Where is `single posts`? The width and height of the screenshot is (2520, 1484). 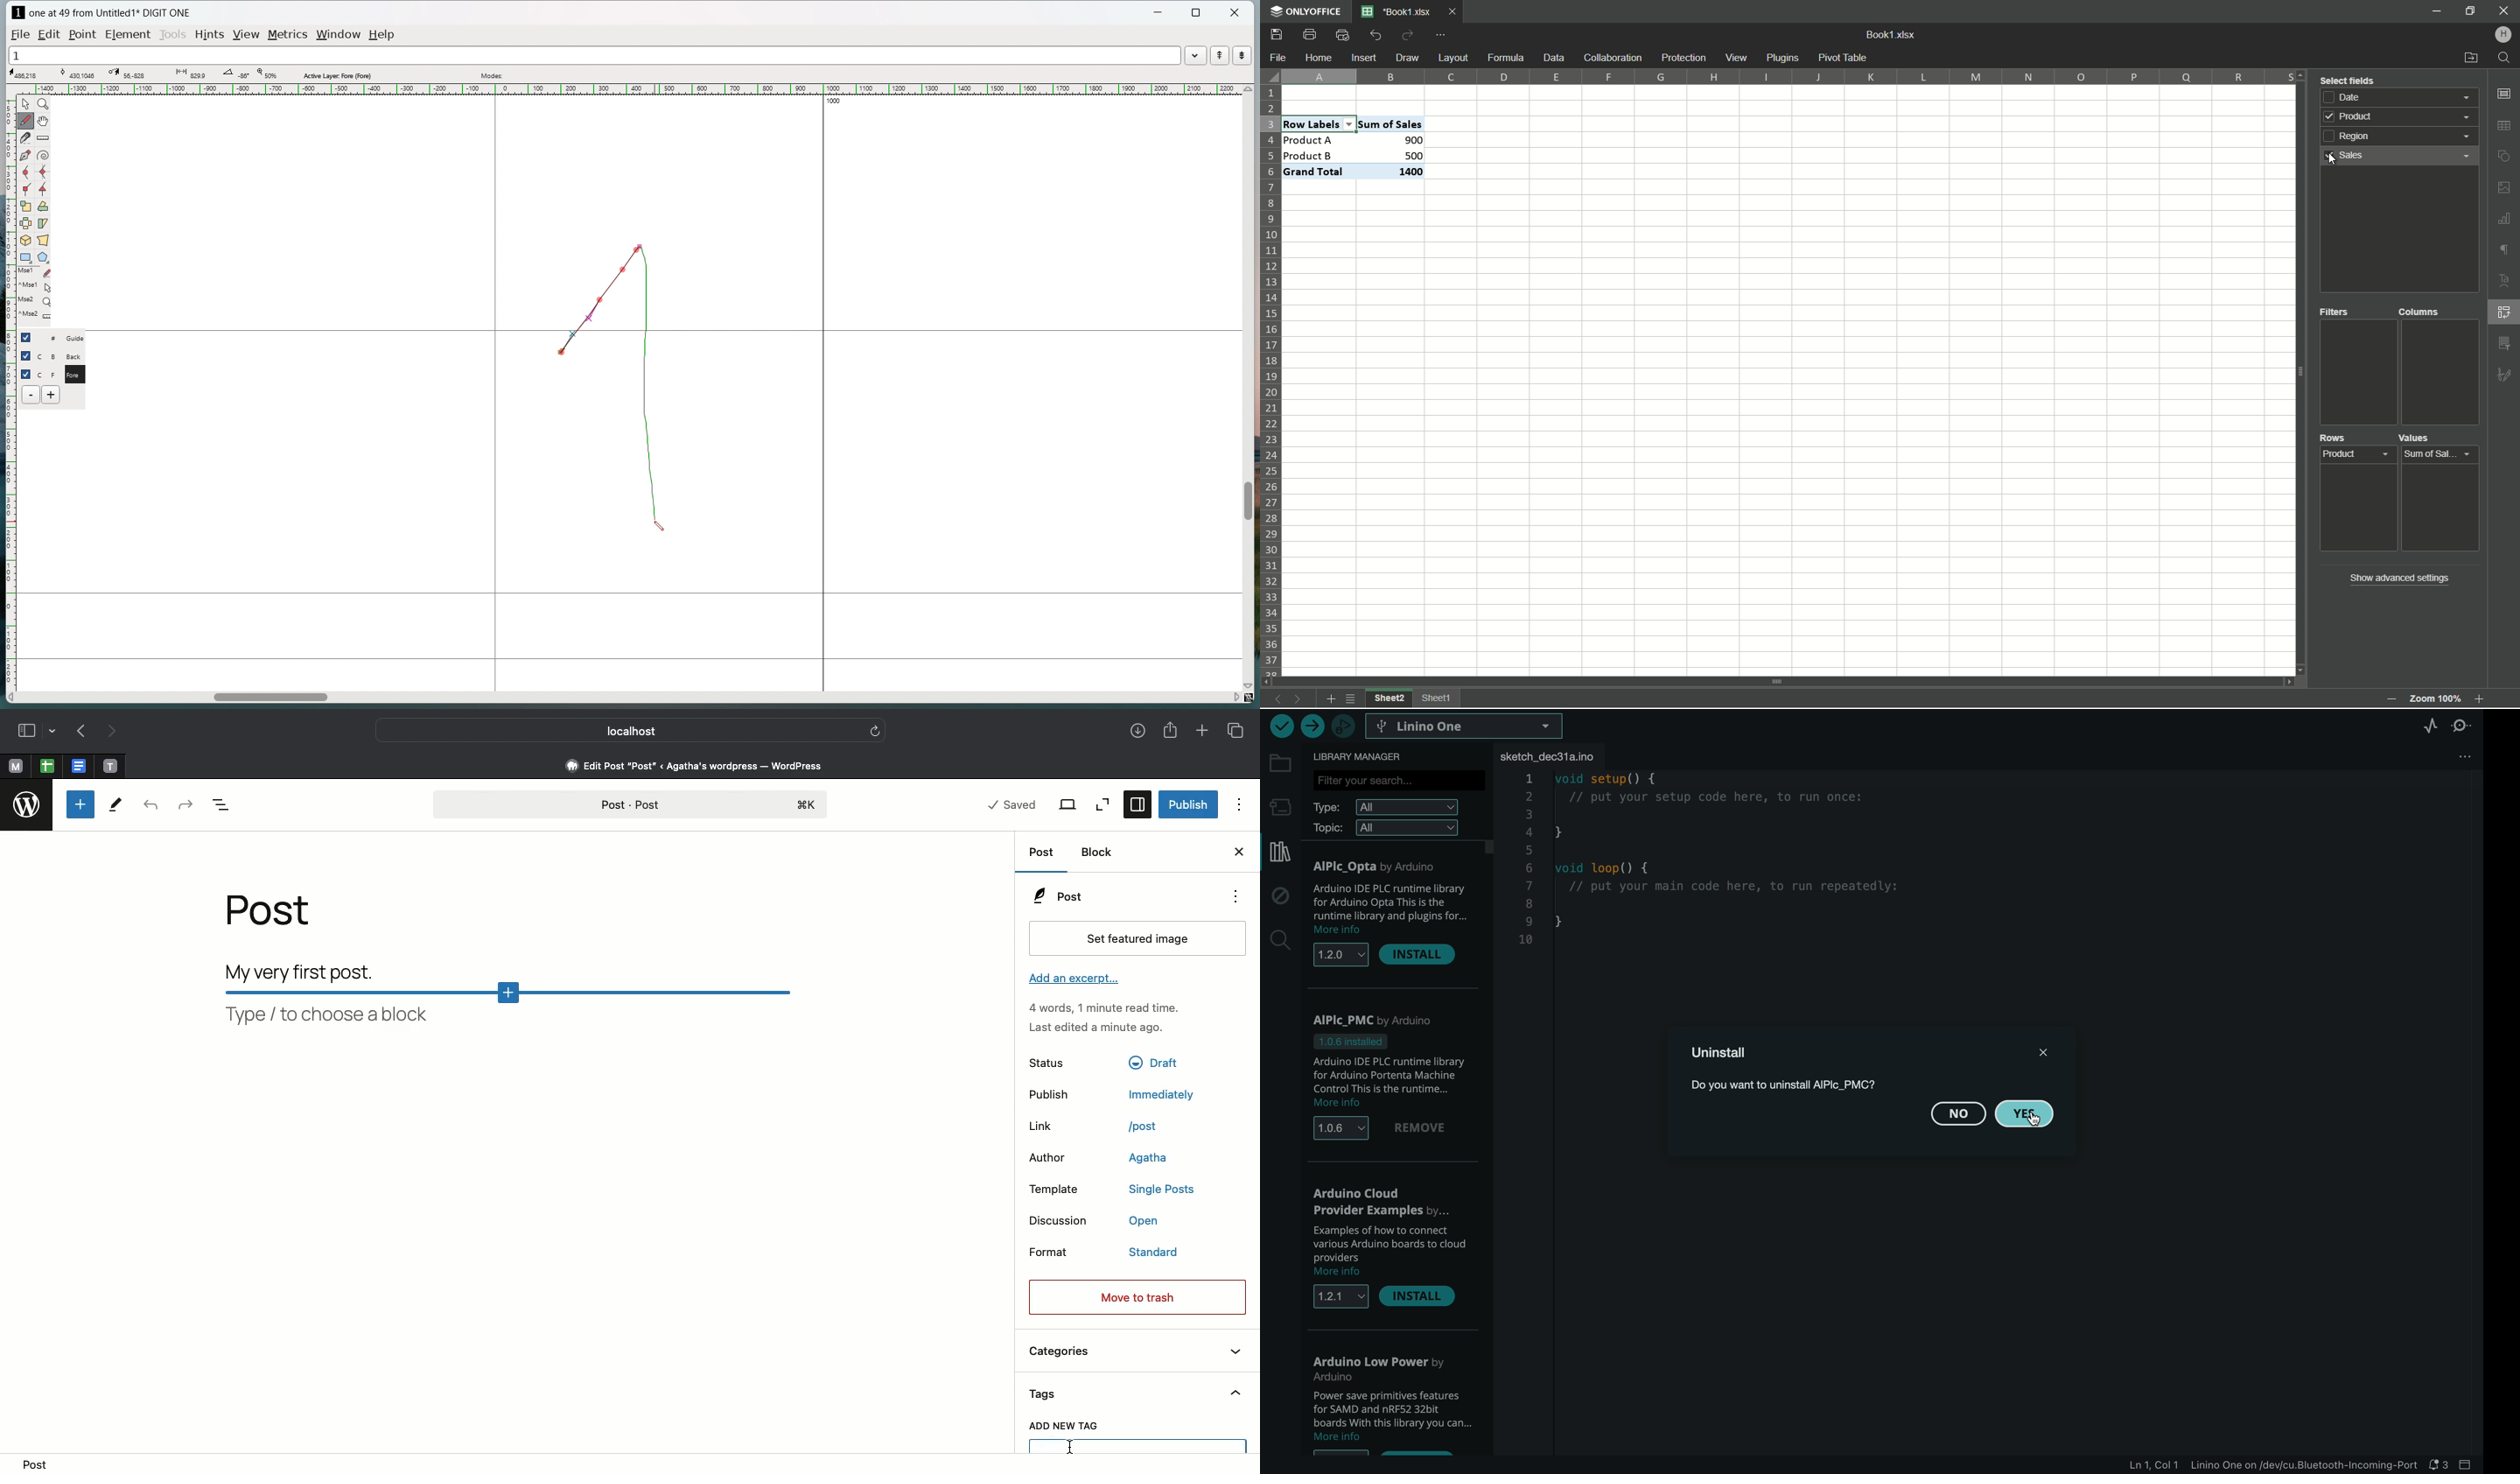 single posts is located at coordinates (1160, 1187).